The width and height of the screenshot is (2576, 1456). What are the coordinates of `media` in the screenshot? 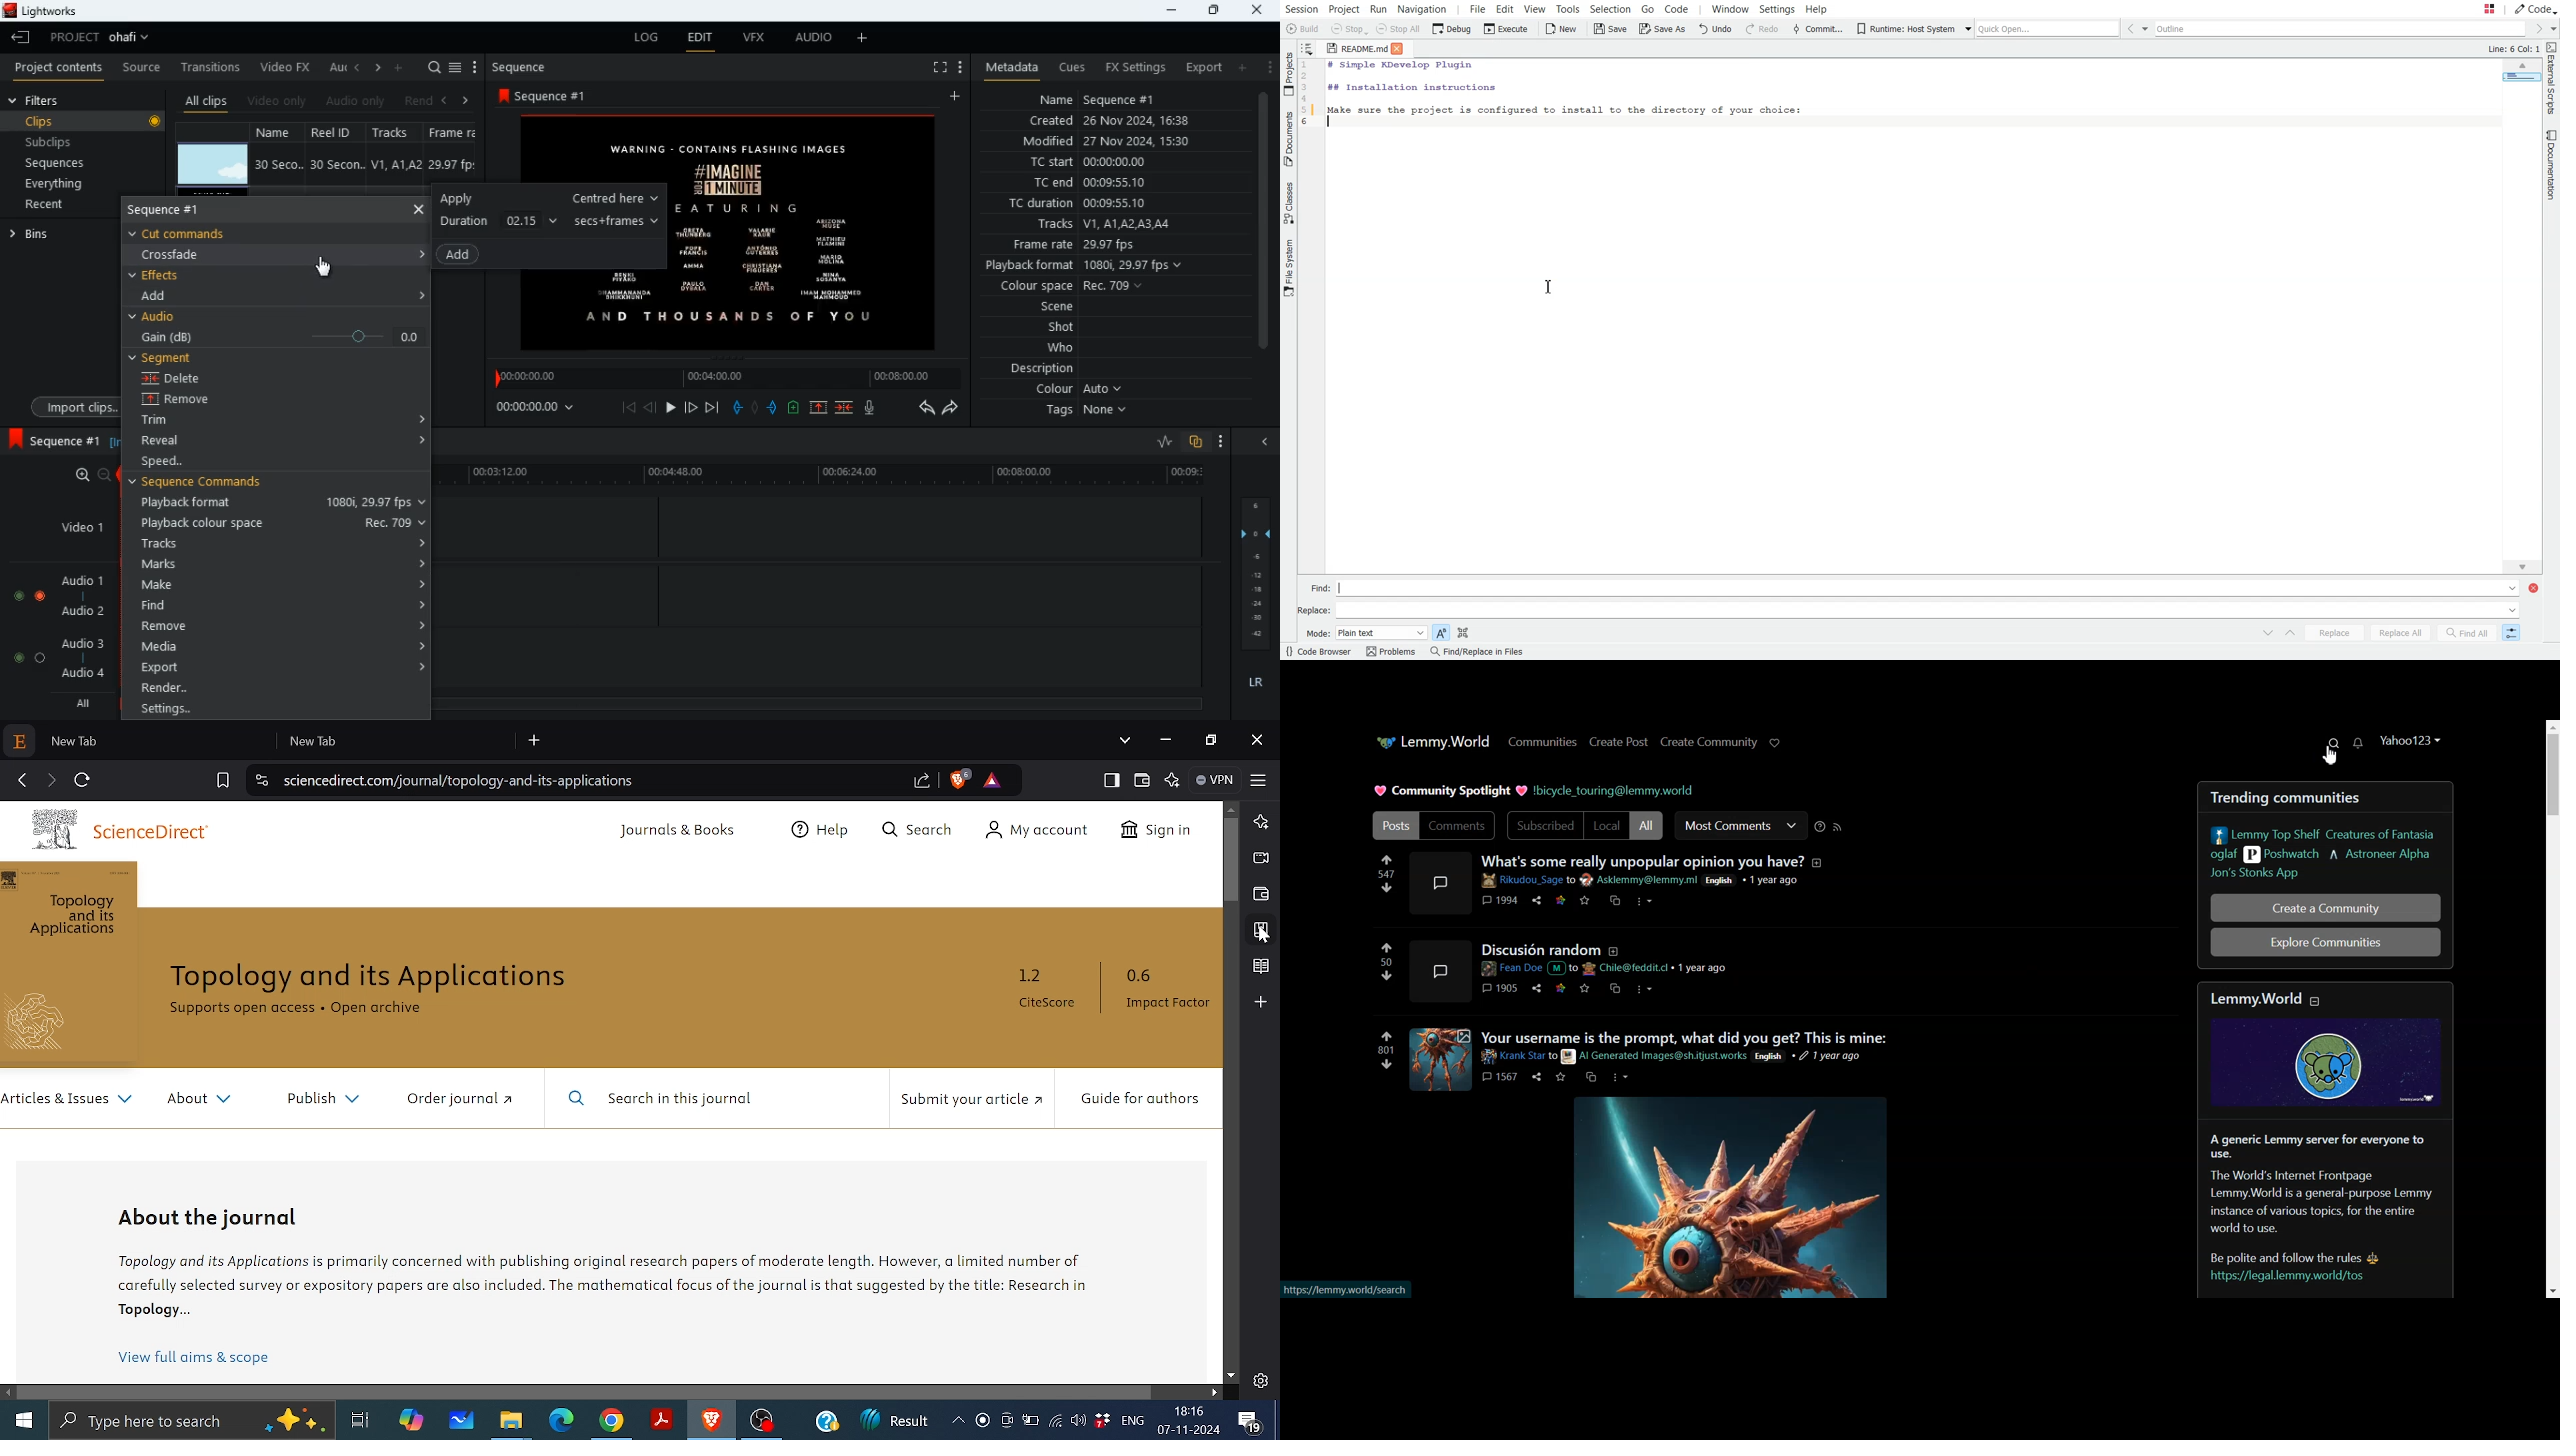 It's located at (282, 645).